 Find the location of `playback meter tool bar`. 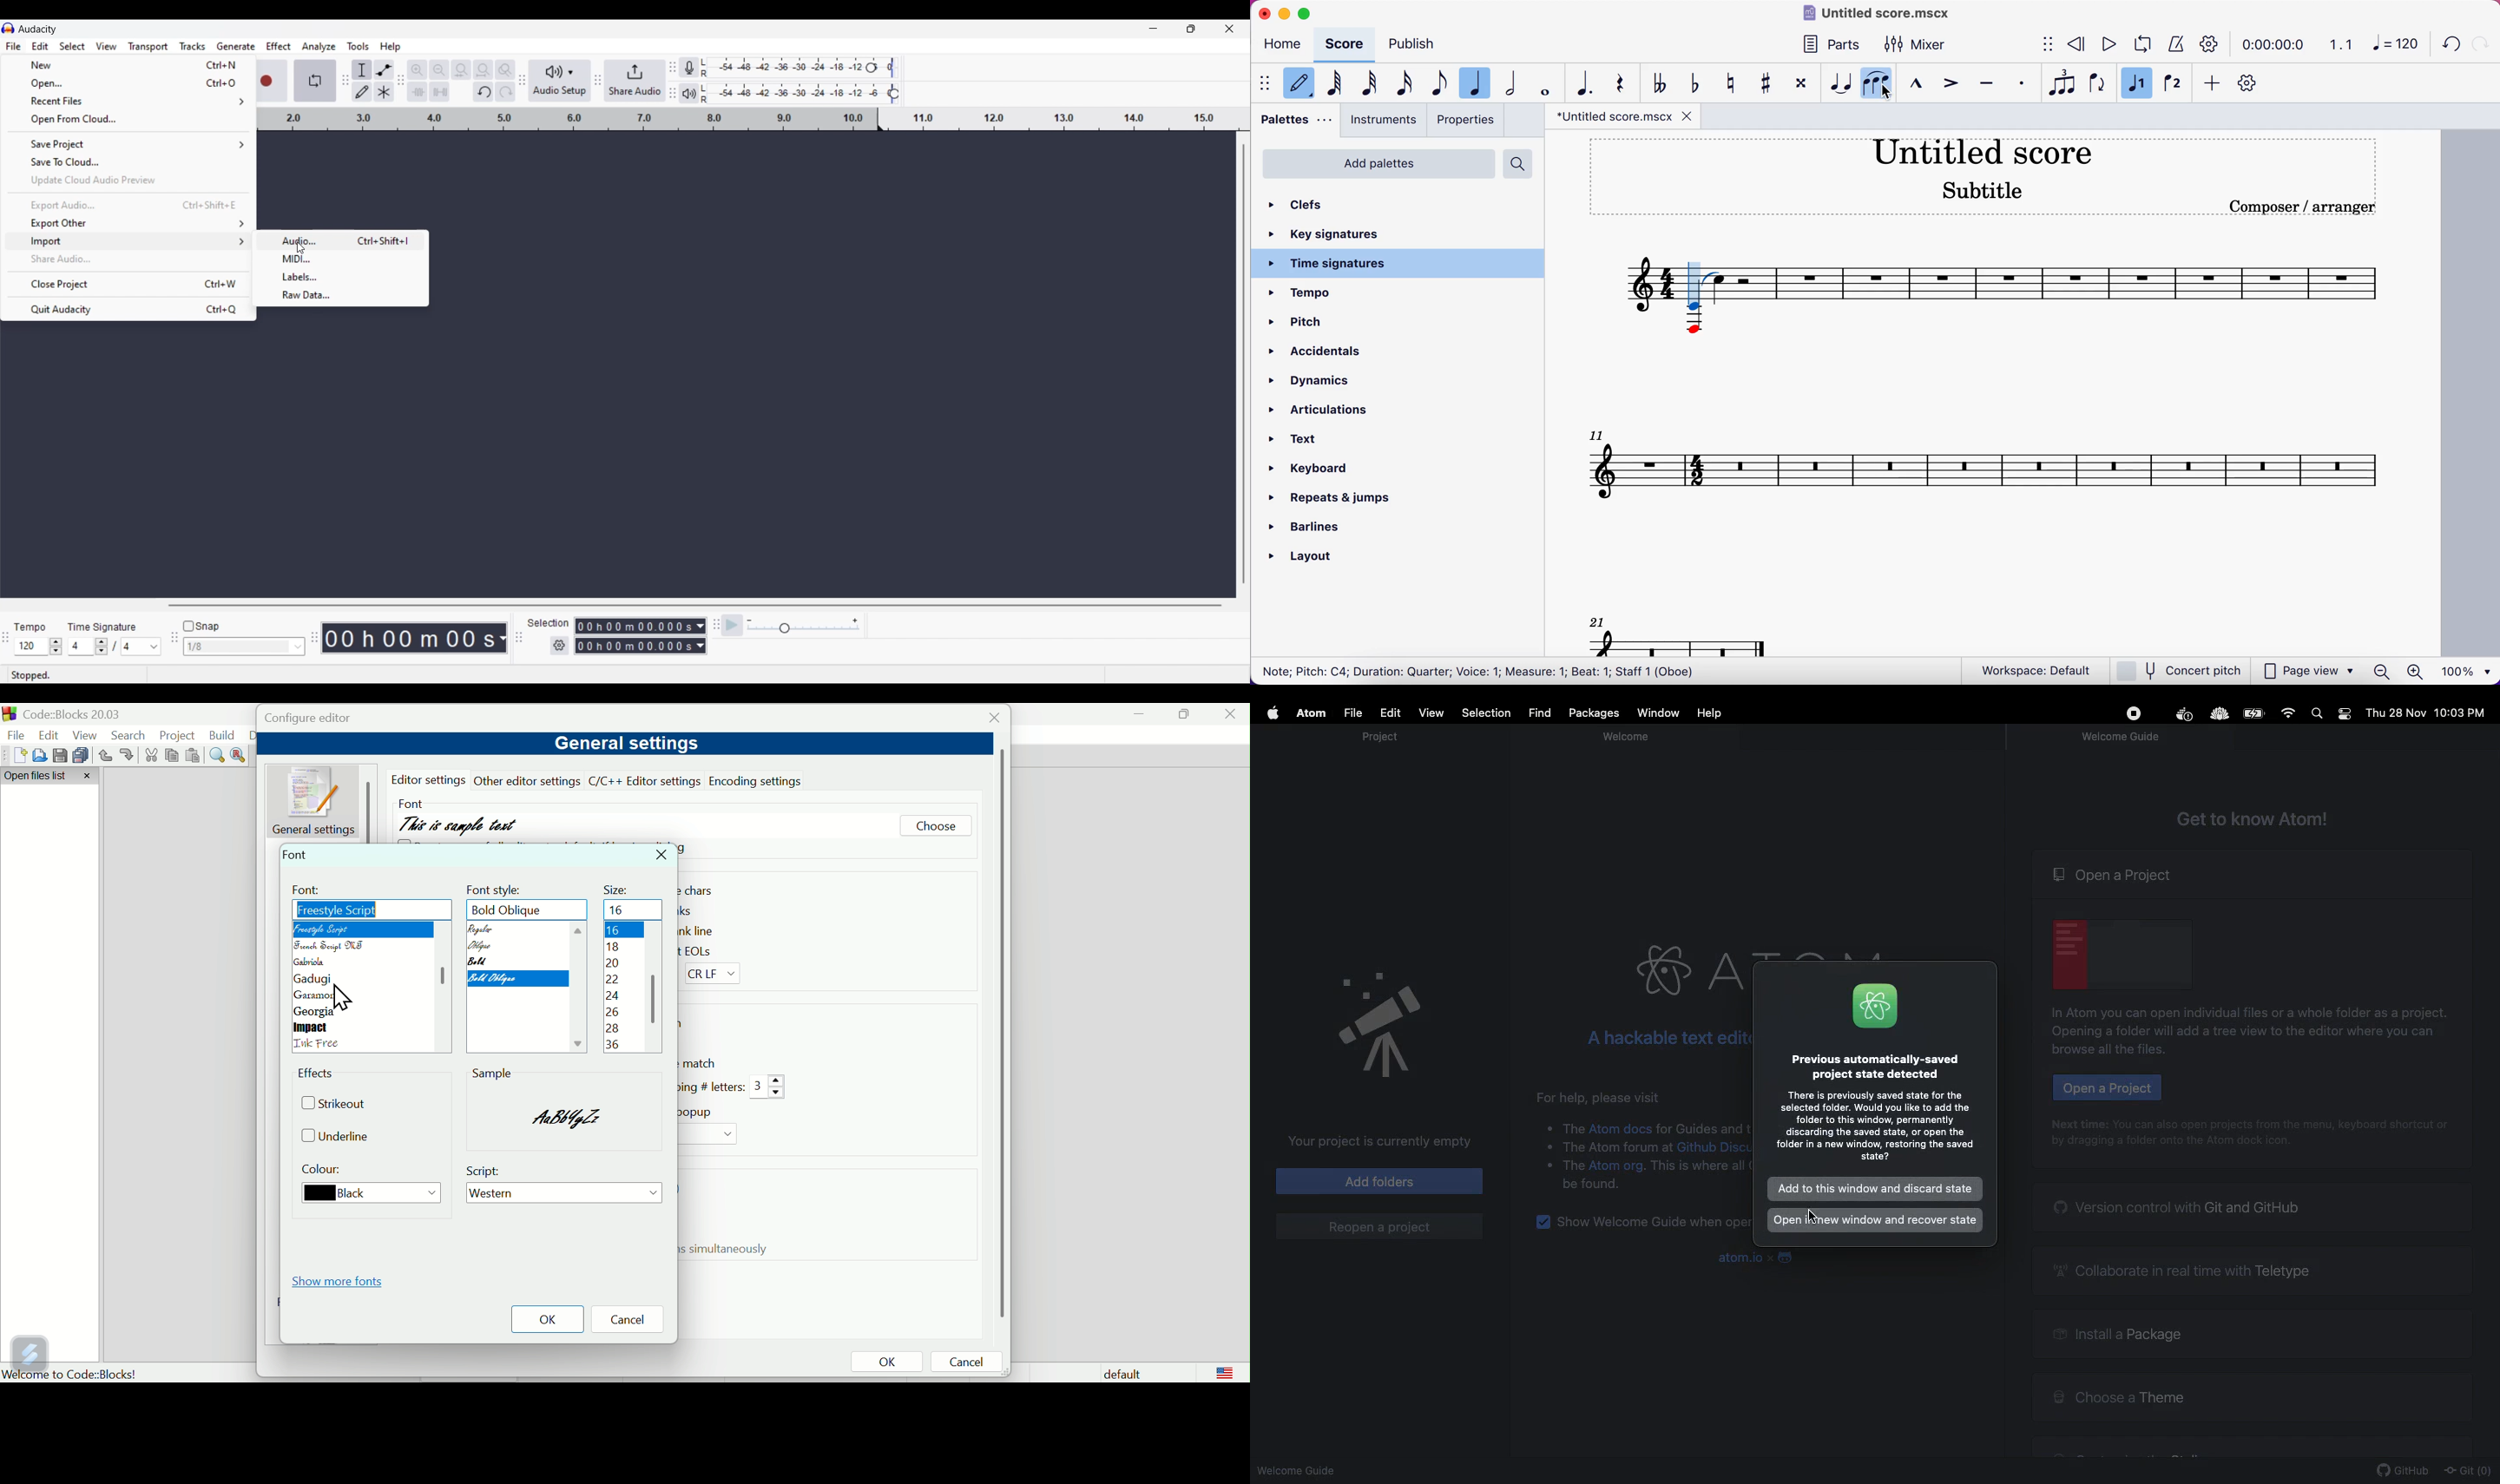

playback meter tool bar is located at coordinates (673, 94).